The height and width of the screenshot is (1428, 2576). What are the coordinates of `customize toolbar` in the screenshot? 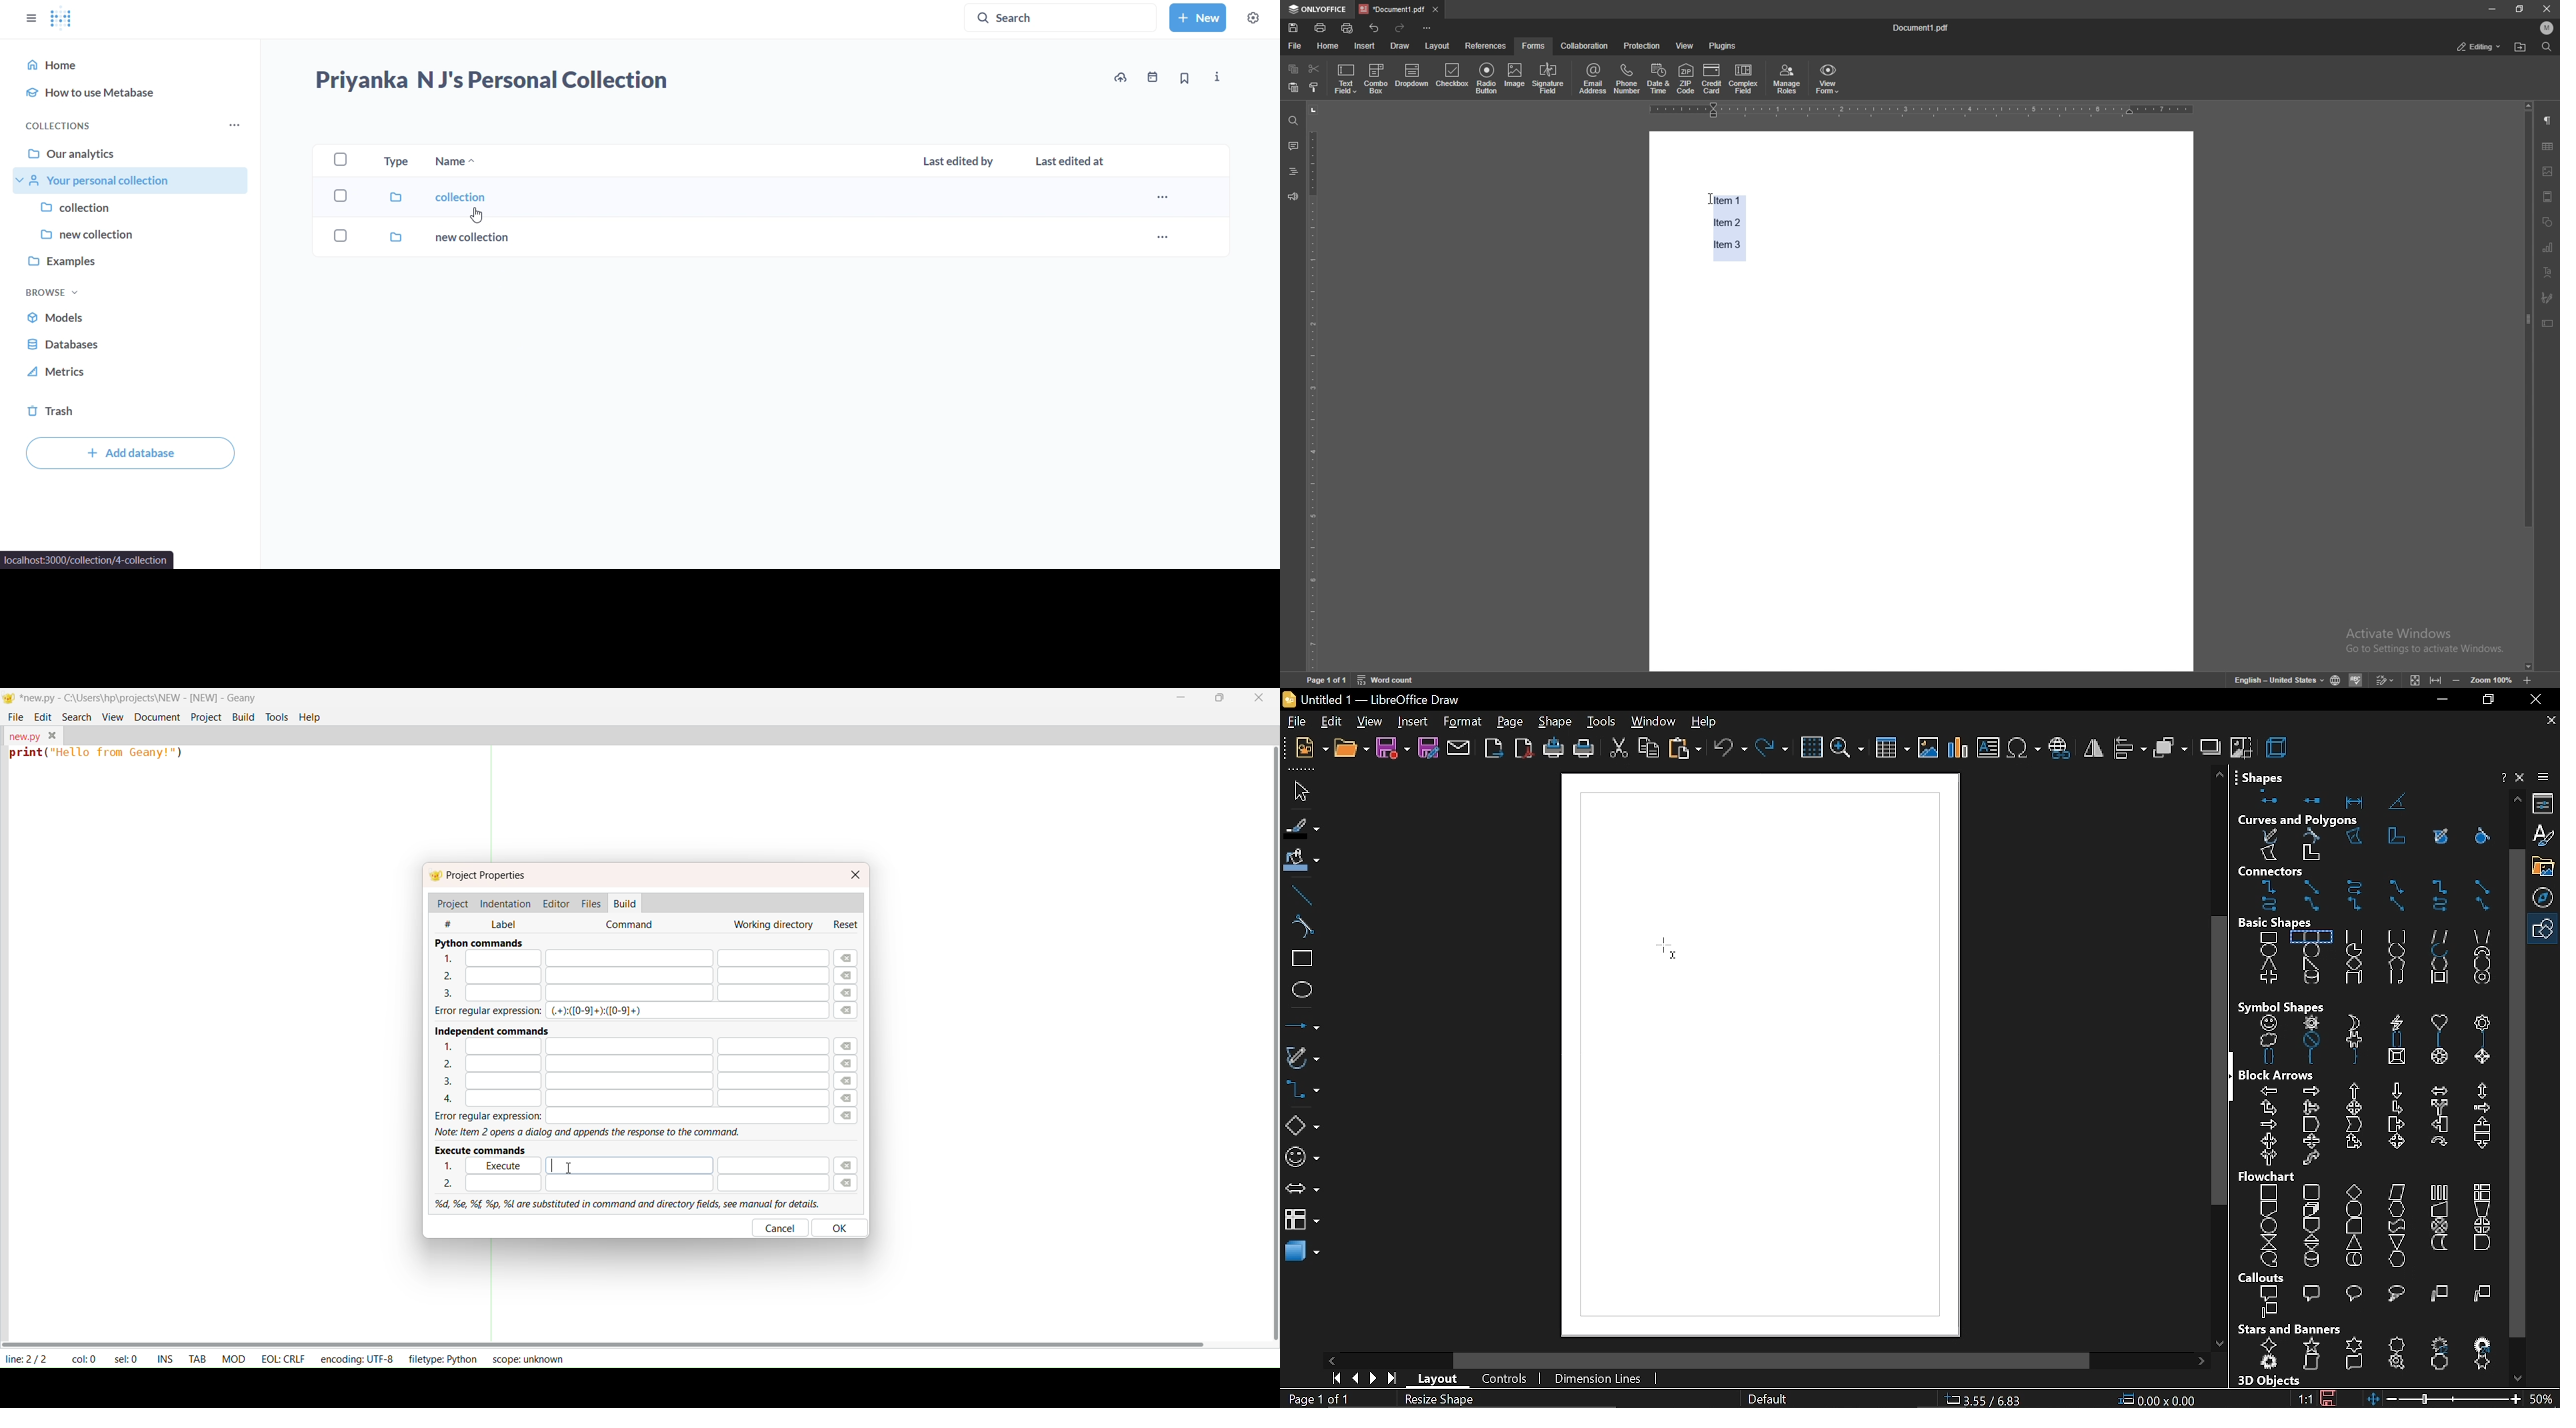 It's located at (1427, 29).